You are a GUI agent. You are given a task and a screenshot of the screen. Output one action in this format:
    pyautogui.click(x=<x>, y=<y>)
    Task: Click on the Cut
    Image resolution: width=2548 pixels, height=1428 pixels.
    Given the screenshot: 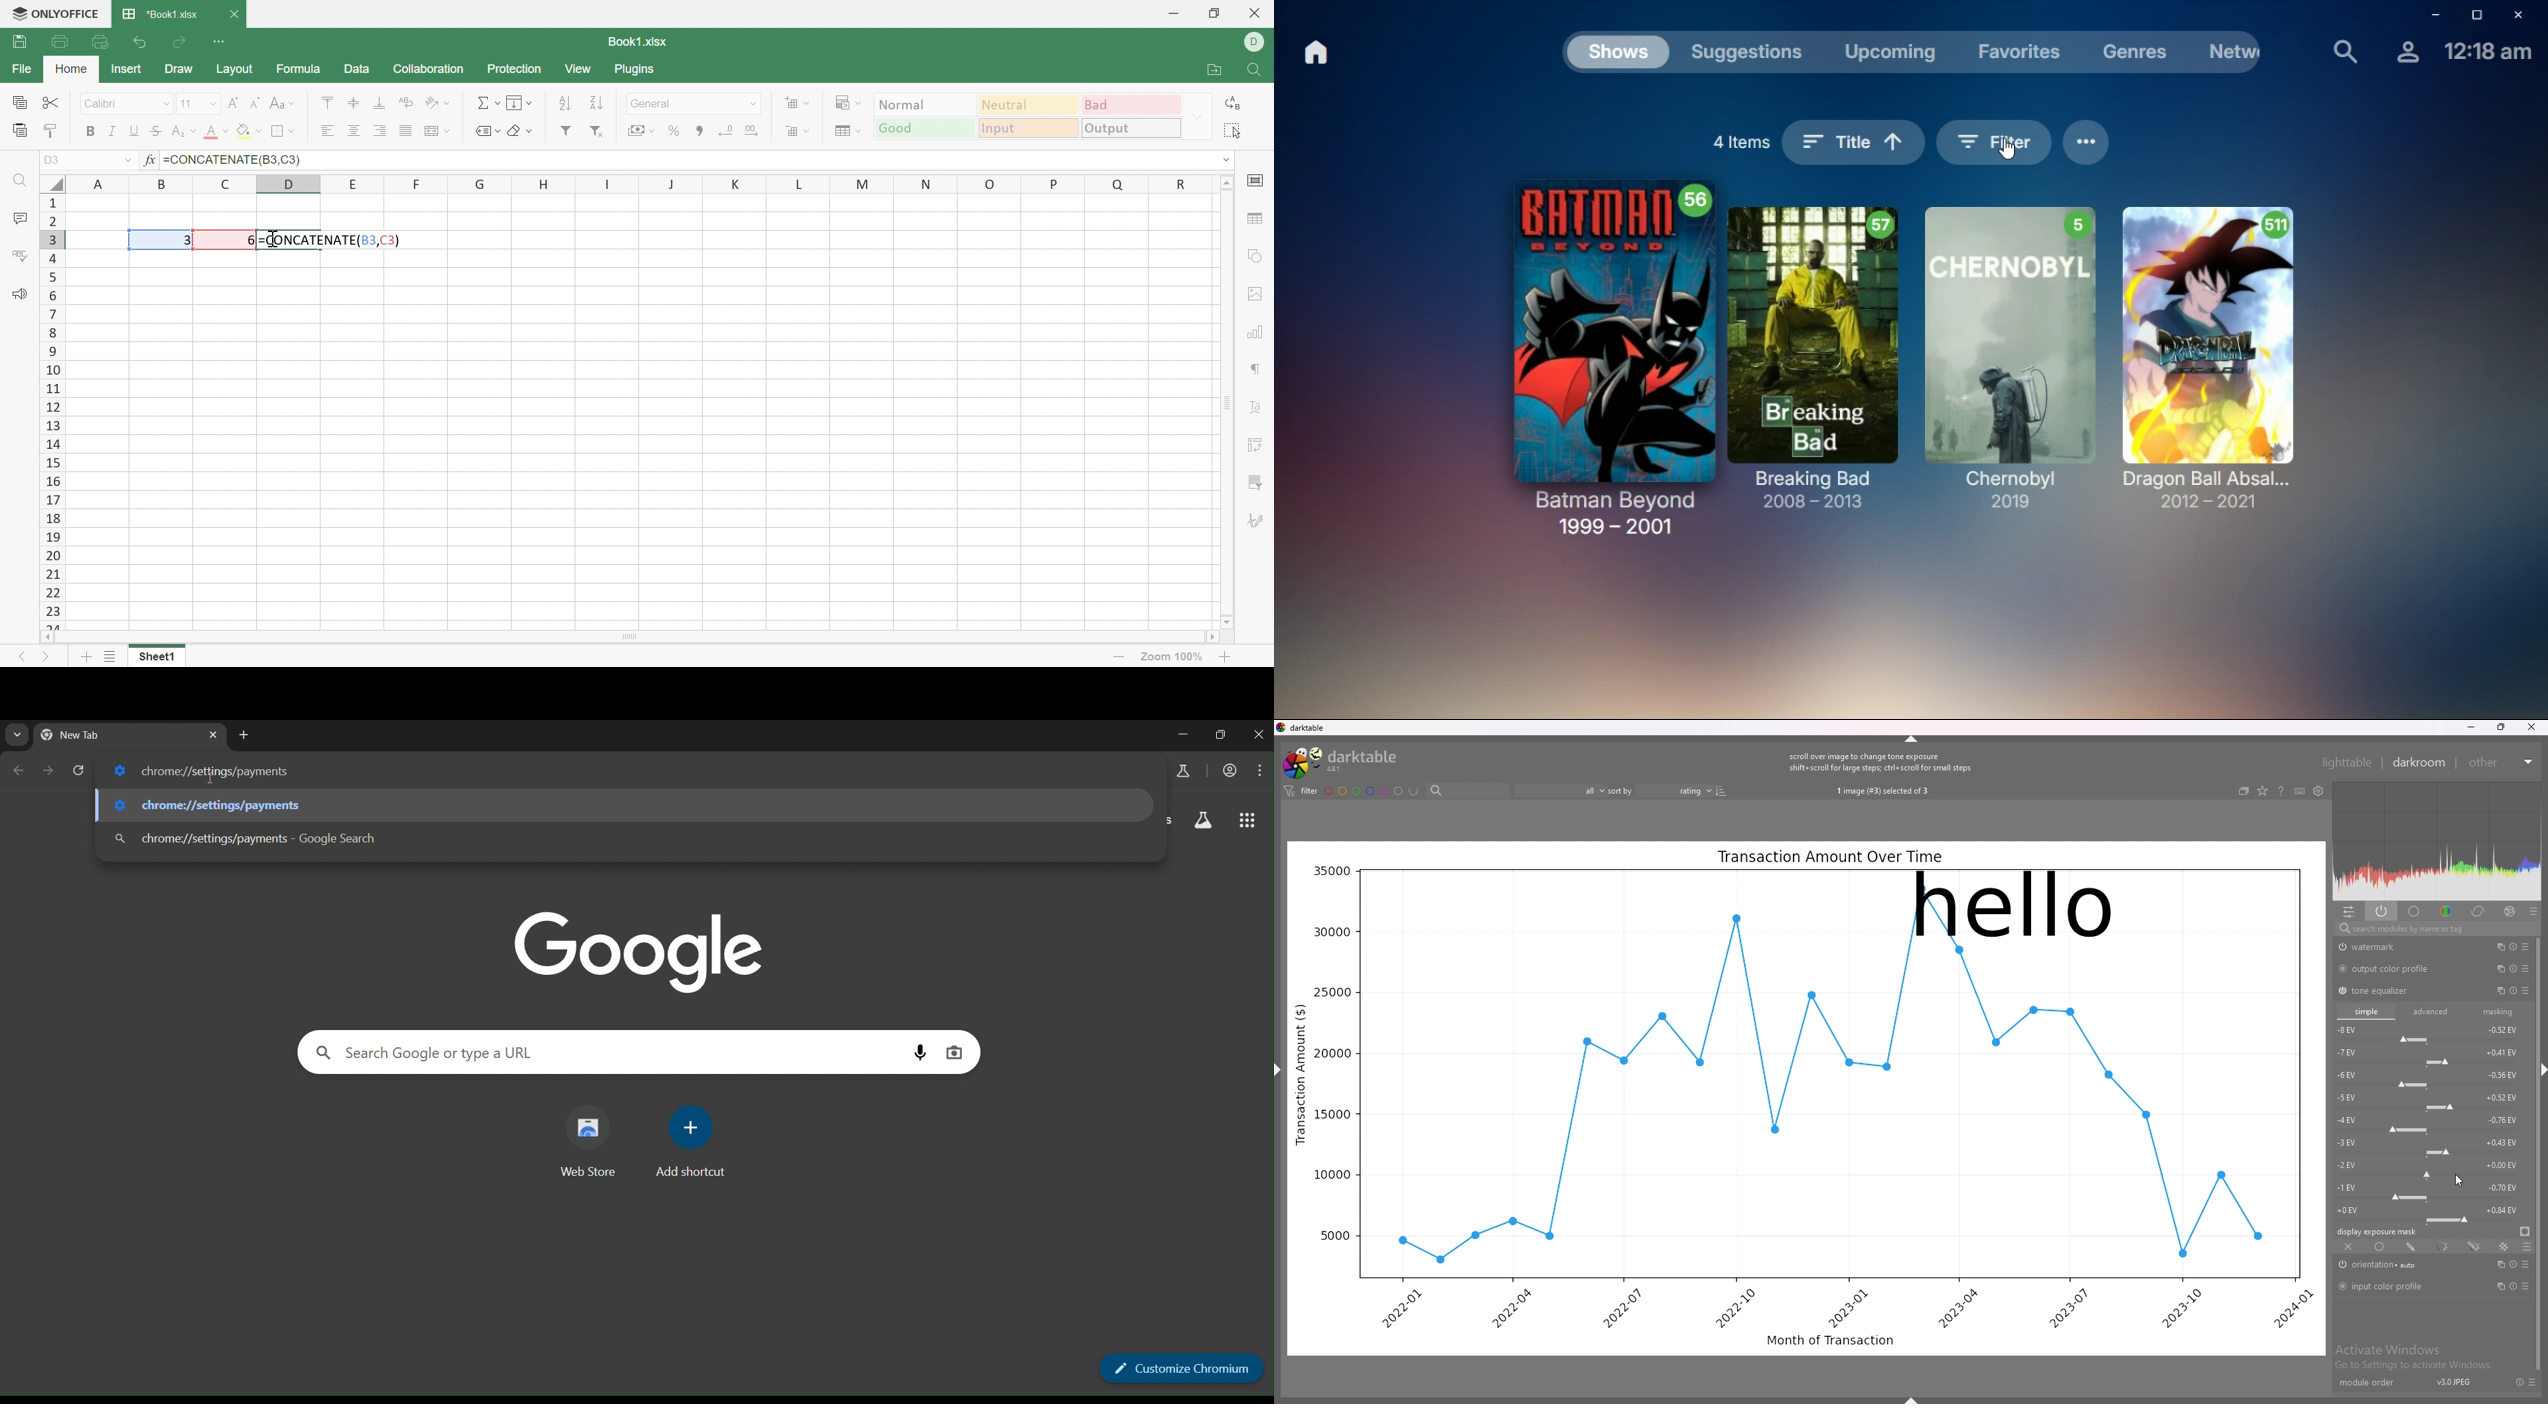 What is the action you would take?
    pyautogui.click(x=50, y=102)
    